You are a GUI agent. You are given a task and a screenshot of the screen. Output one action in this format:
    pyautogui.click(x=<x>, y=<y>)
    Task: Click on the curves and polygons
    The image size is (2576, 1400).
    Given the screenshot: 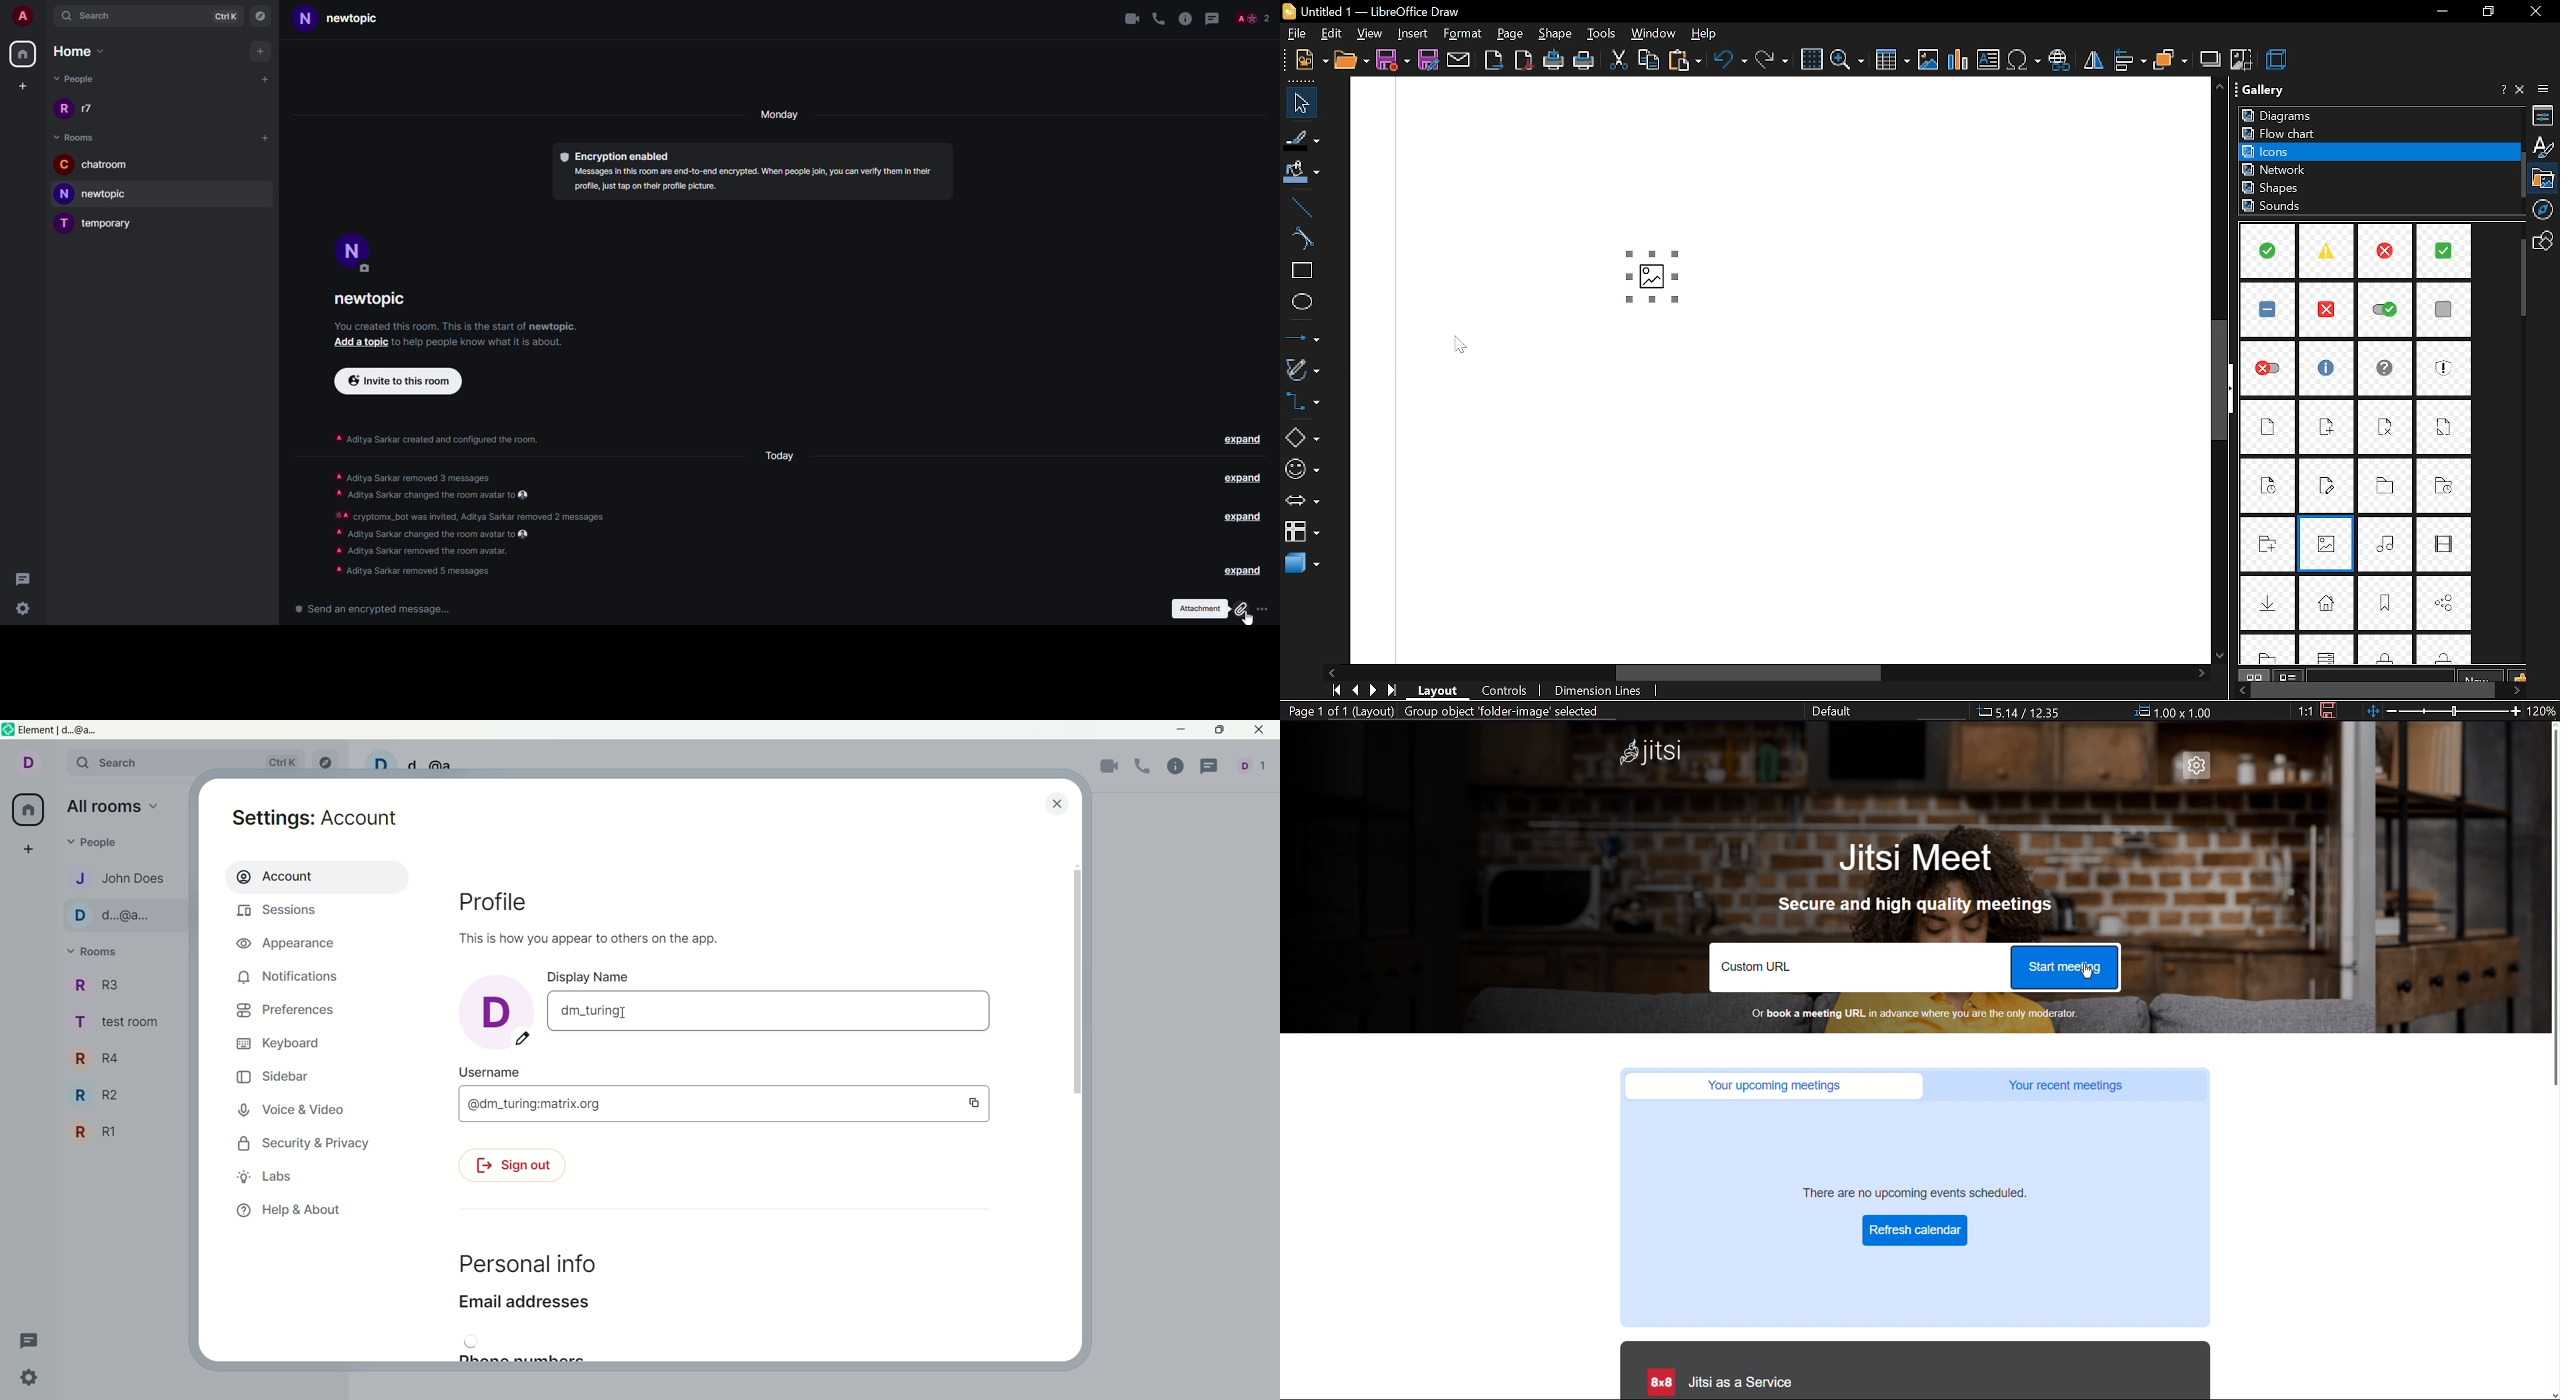 What is the action you would take?
    pyautogui.click(x=1302, y=370)
    